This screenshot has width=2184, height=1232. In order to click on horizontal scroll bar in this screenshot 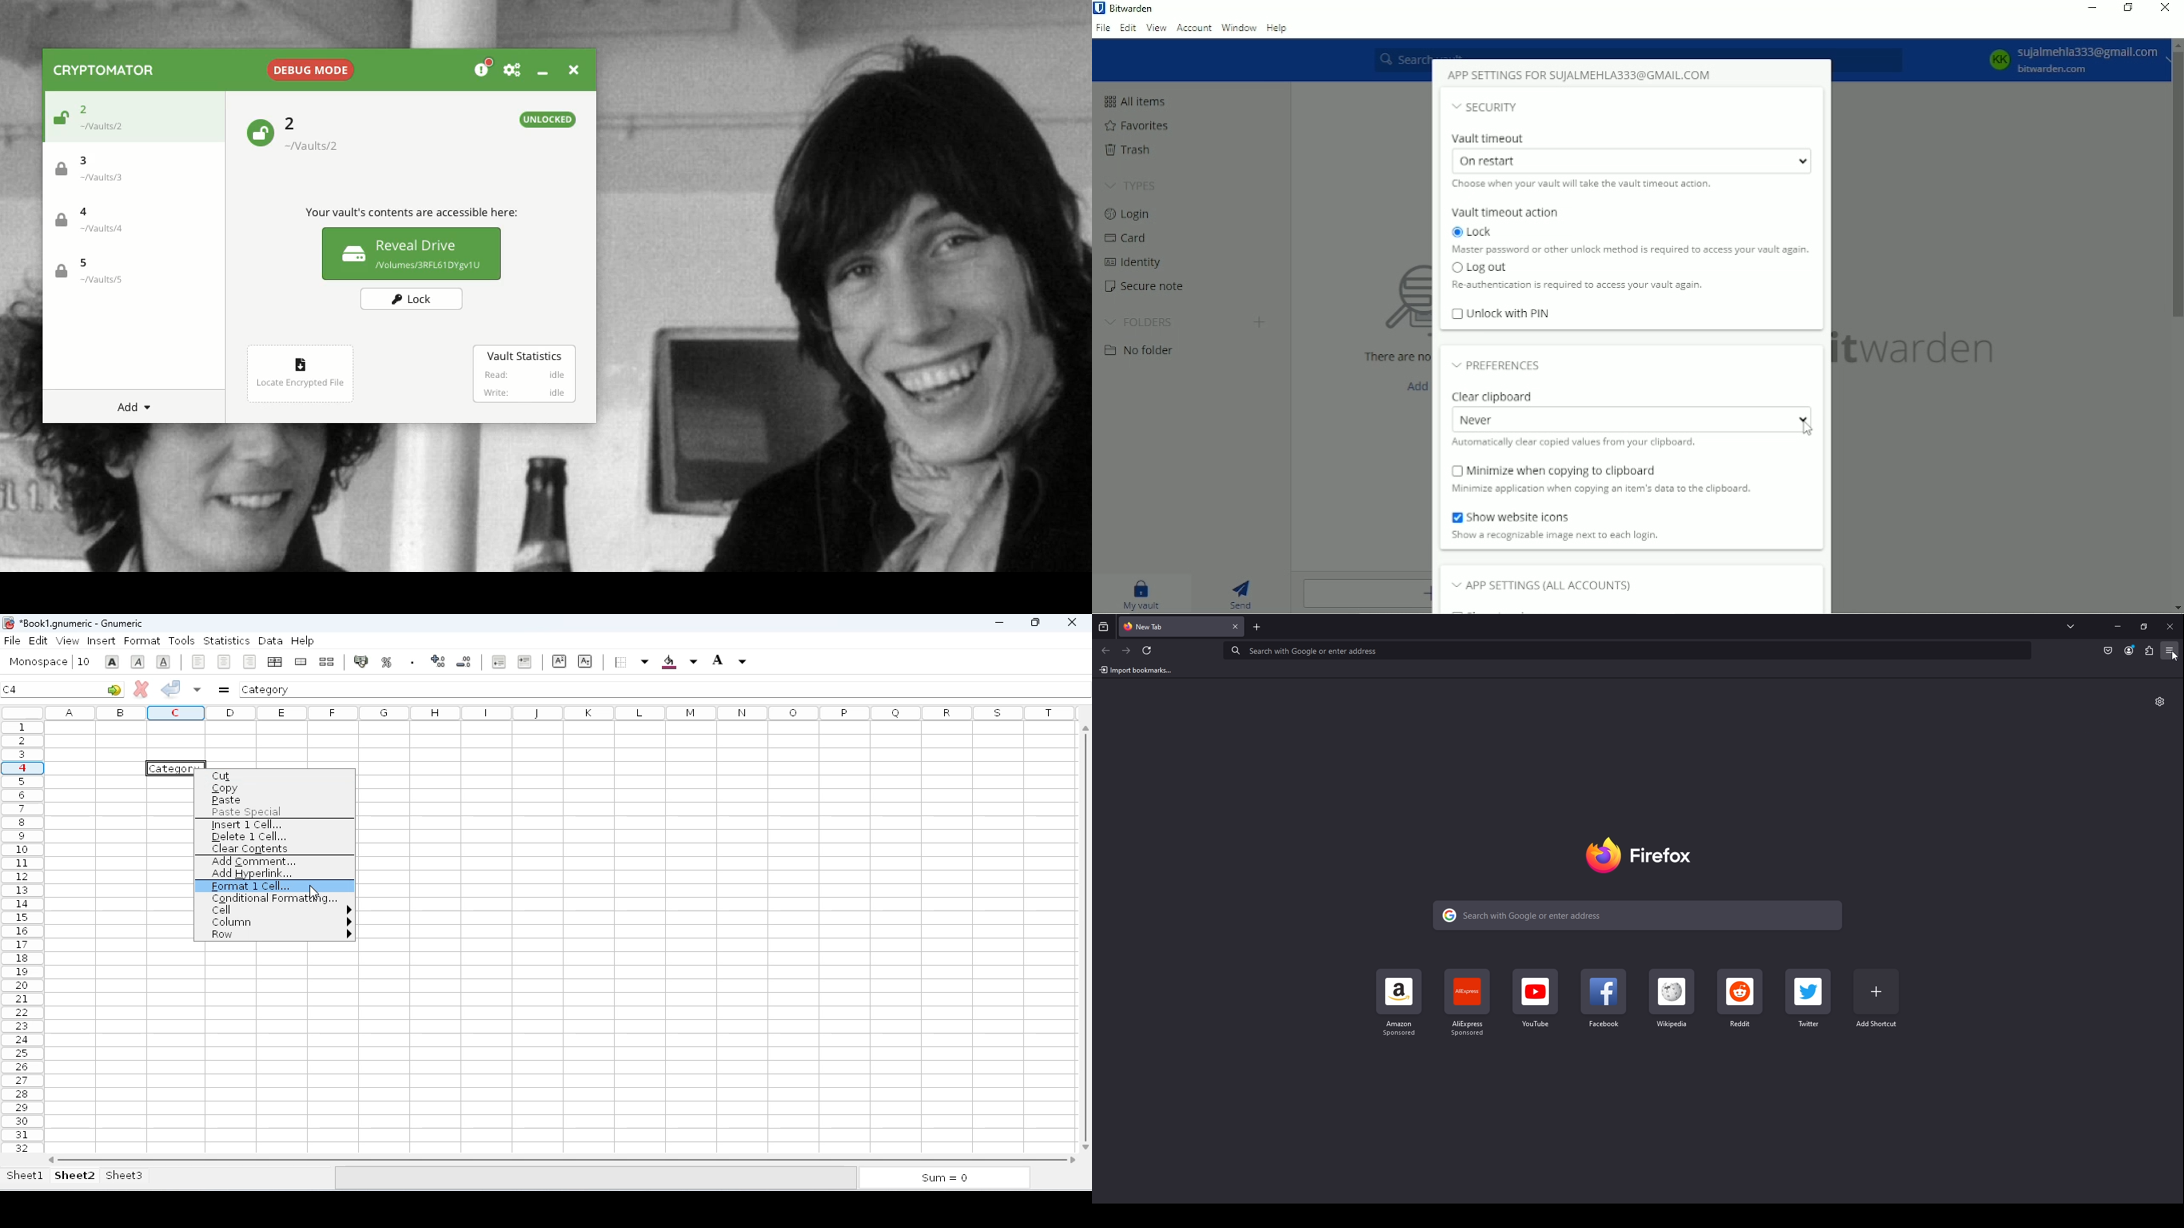, I will do `click(564, 1160)`.